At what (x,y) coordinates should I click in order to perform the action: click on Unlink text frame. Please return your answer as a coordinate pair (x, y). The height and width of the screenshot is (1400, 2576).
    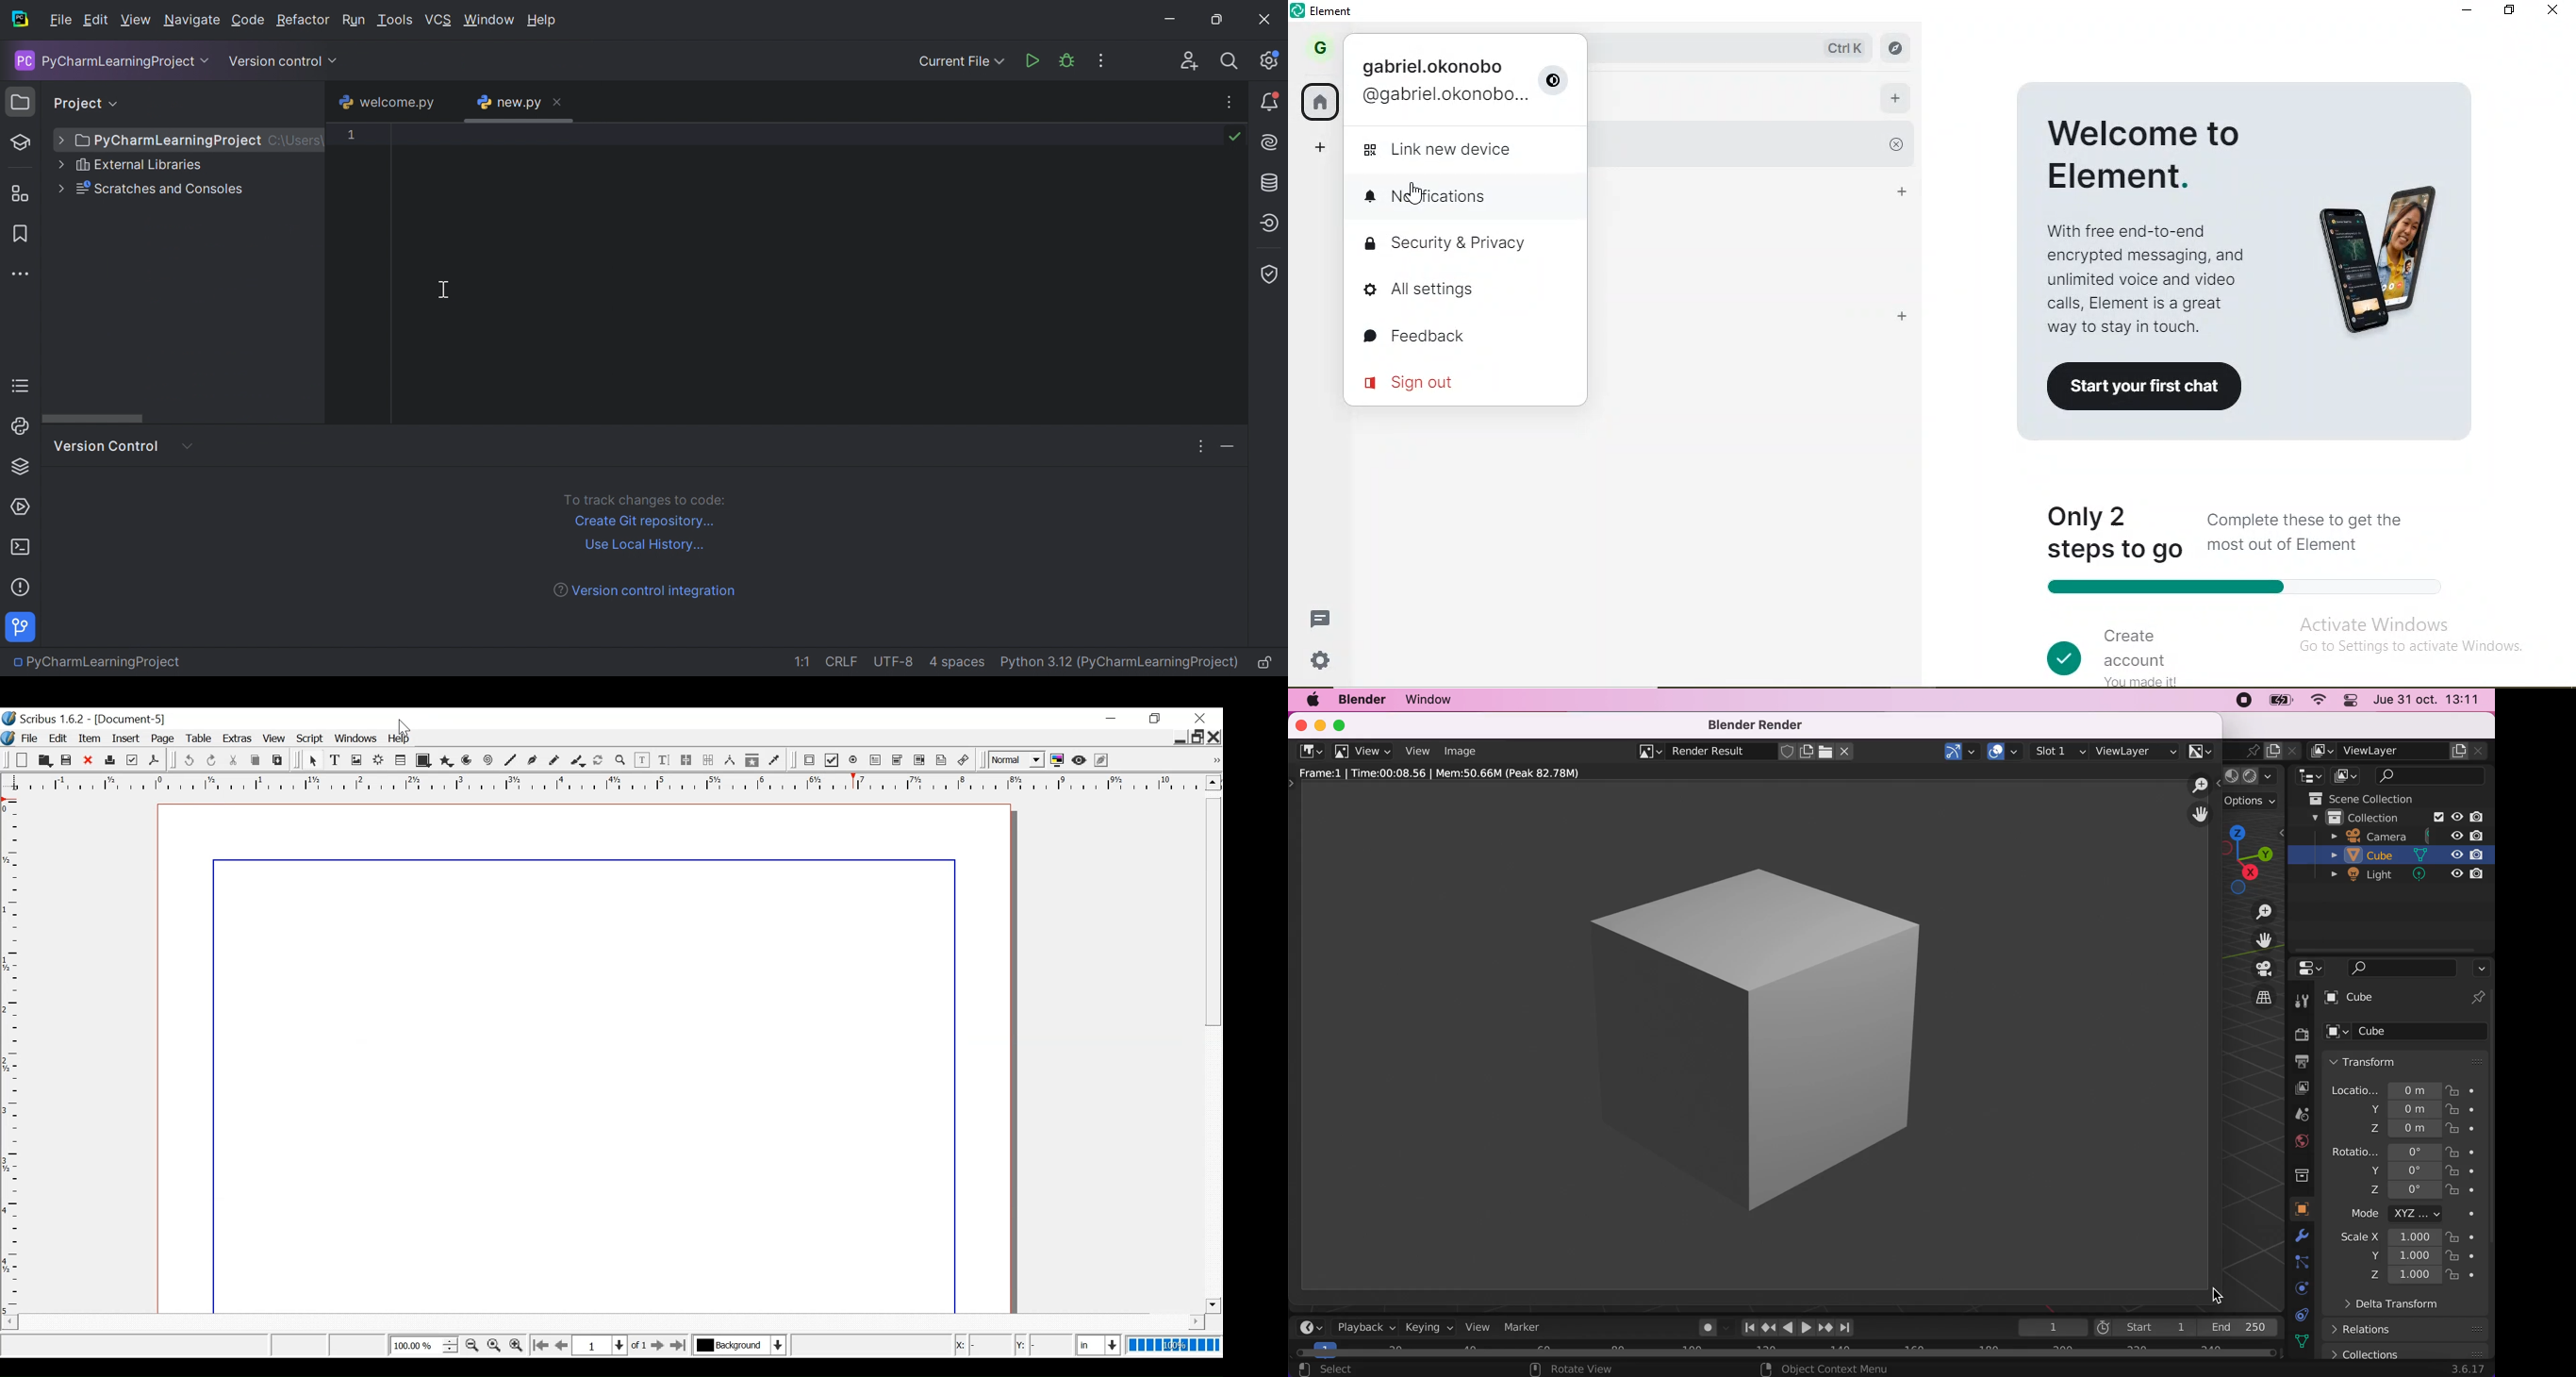
    Looking at the image, I should click on (709, 761).